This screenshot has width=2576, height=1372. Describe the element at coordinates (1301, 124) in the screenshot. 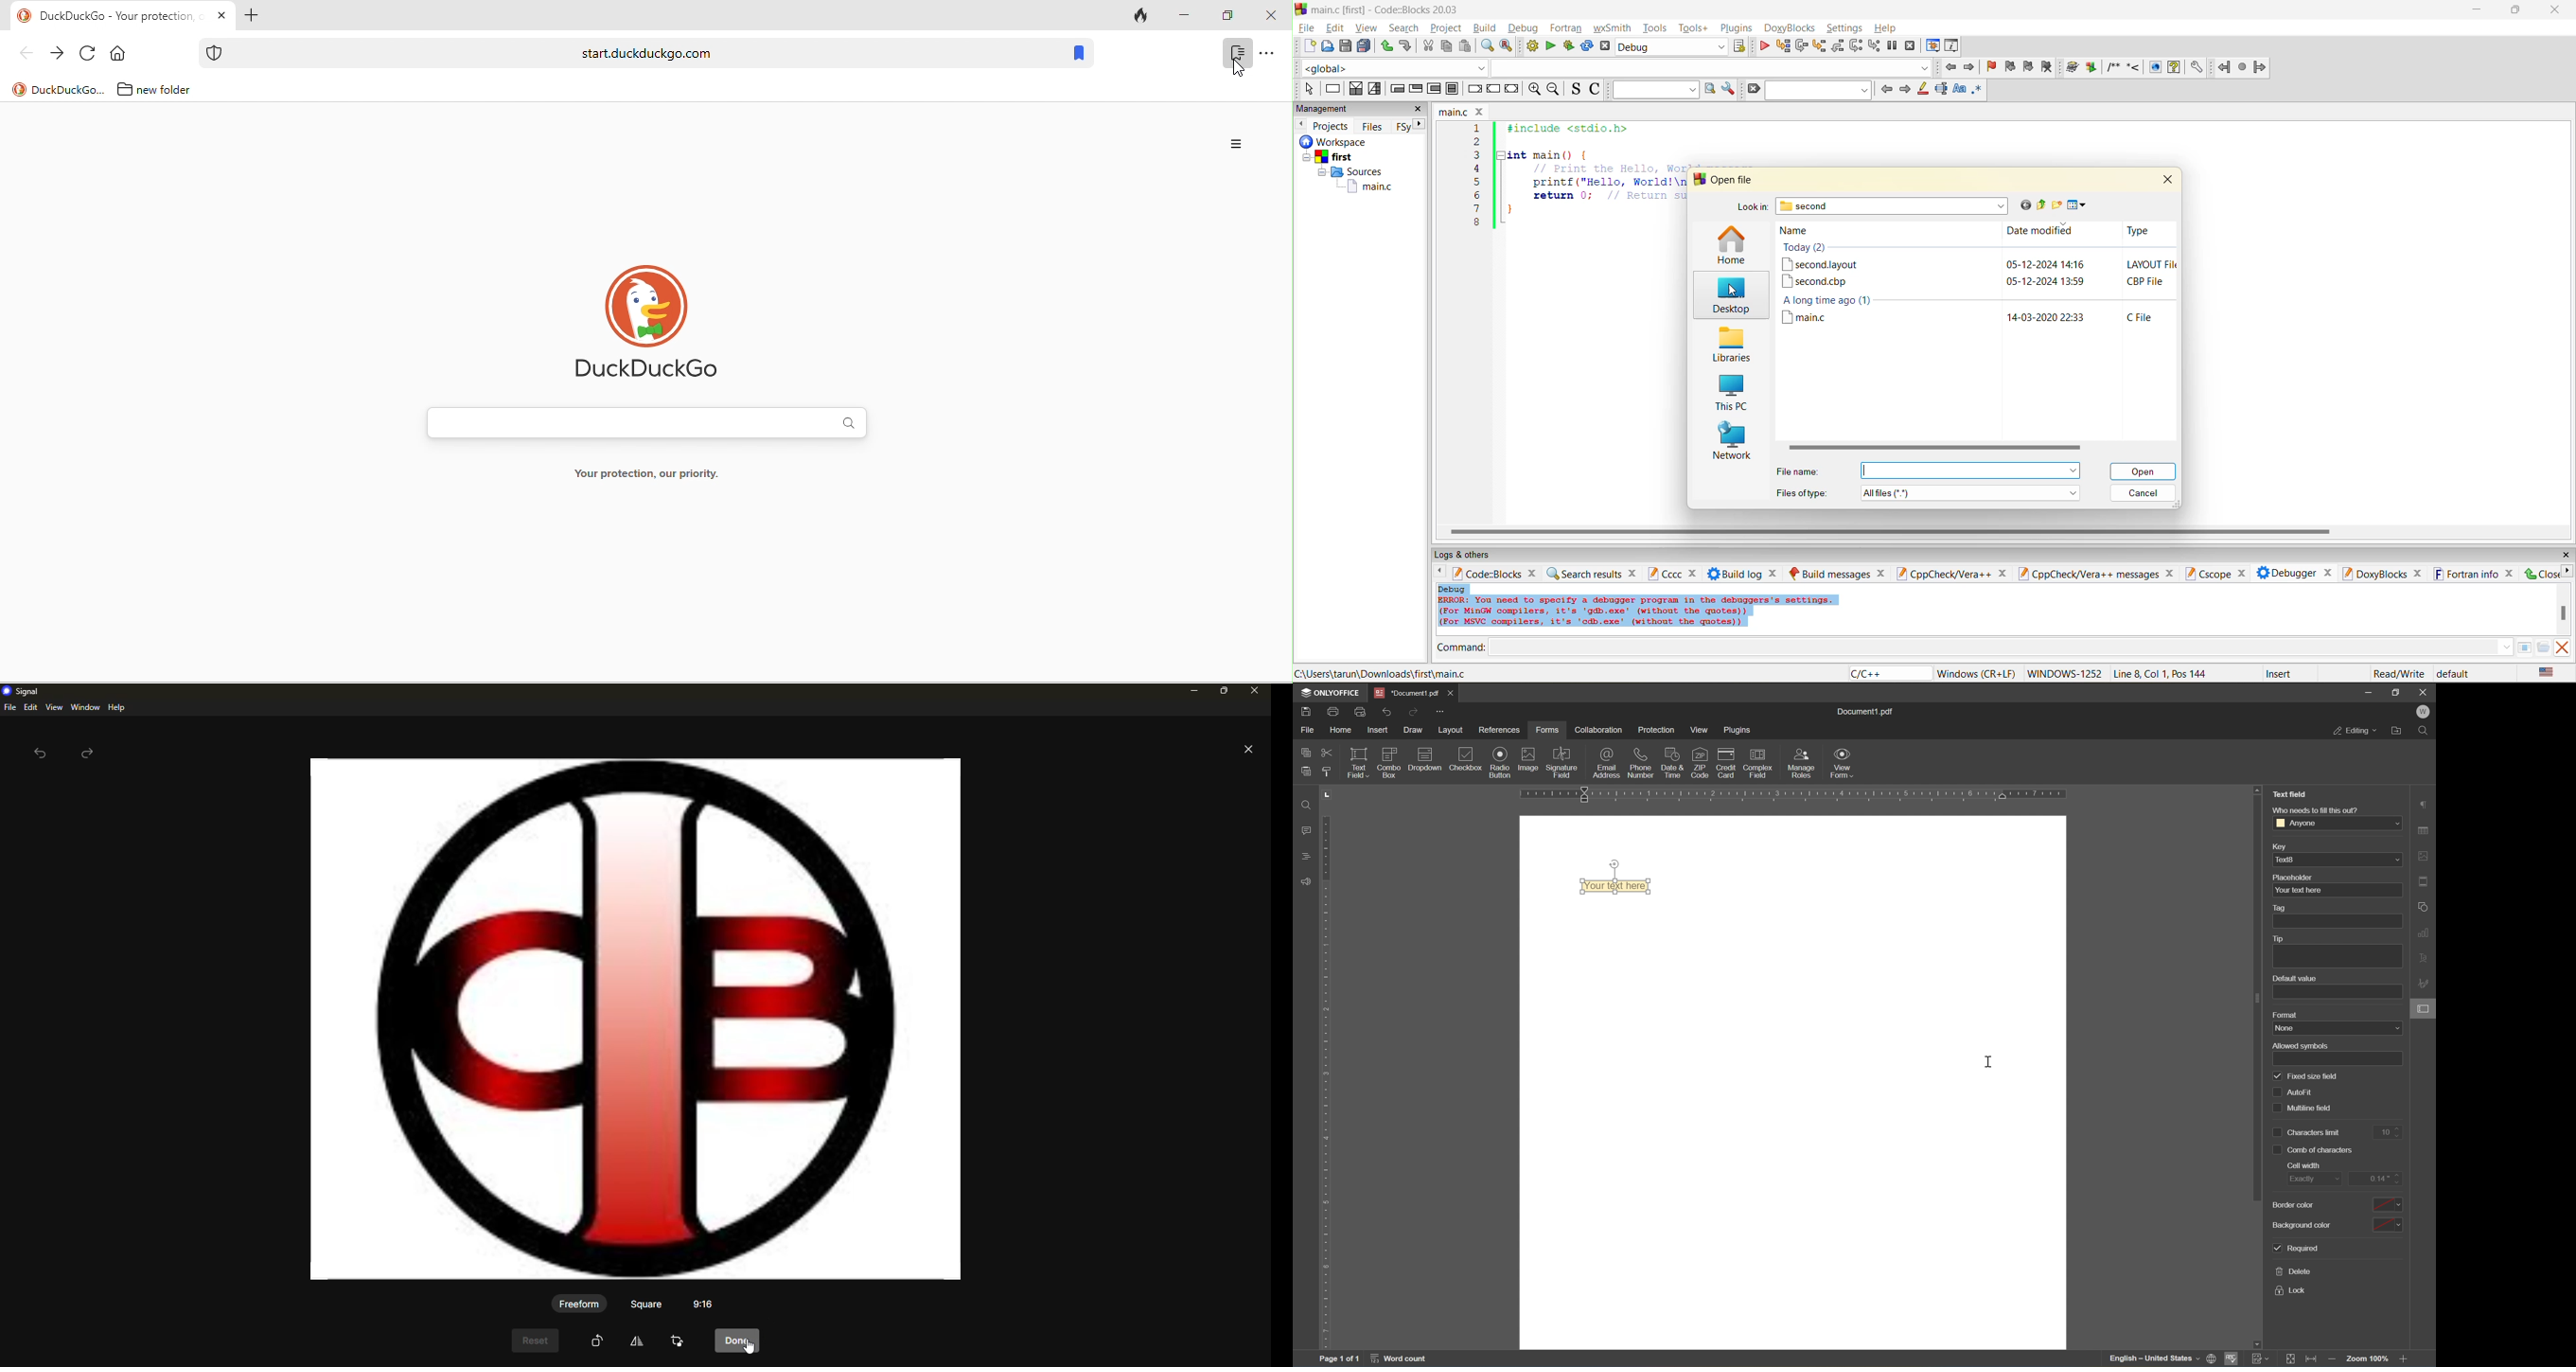

I see `previous` at that location.